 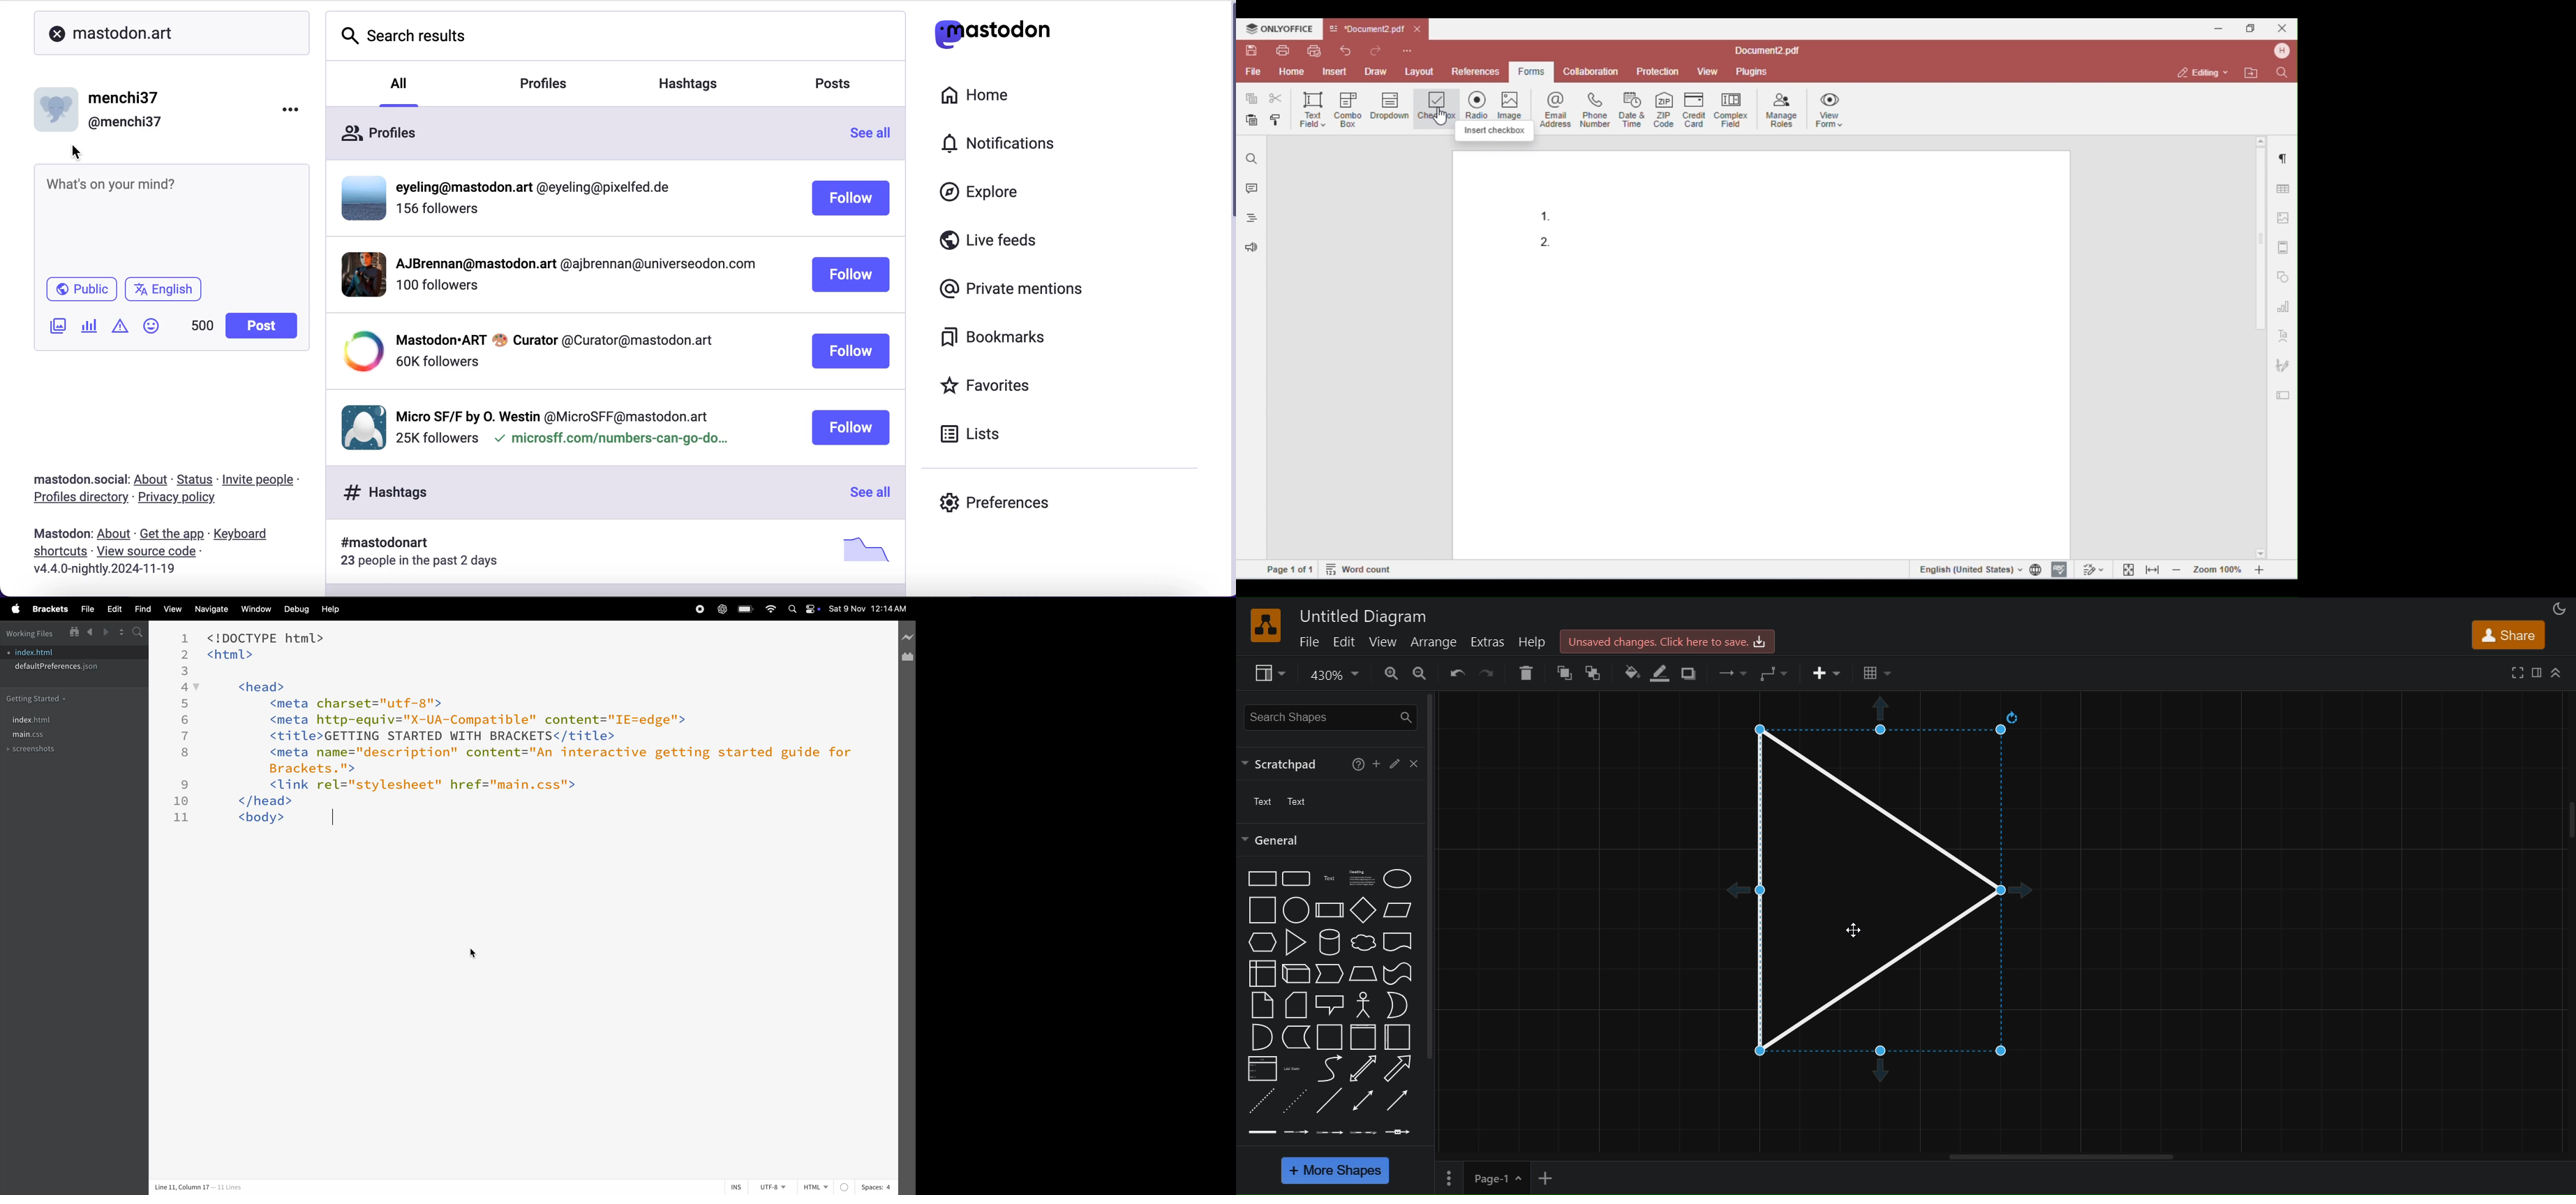 What do you see at coordinates (408, 39) in the screenshot?
I see `search results` at bounding box center [408, 39].